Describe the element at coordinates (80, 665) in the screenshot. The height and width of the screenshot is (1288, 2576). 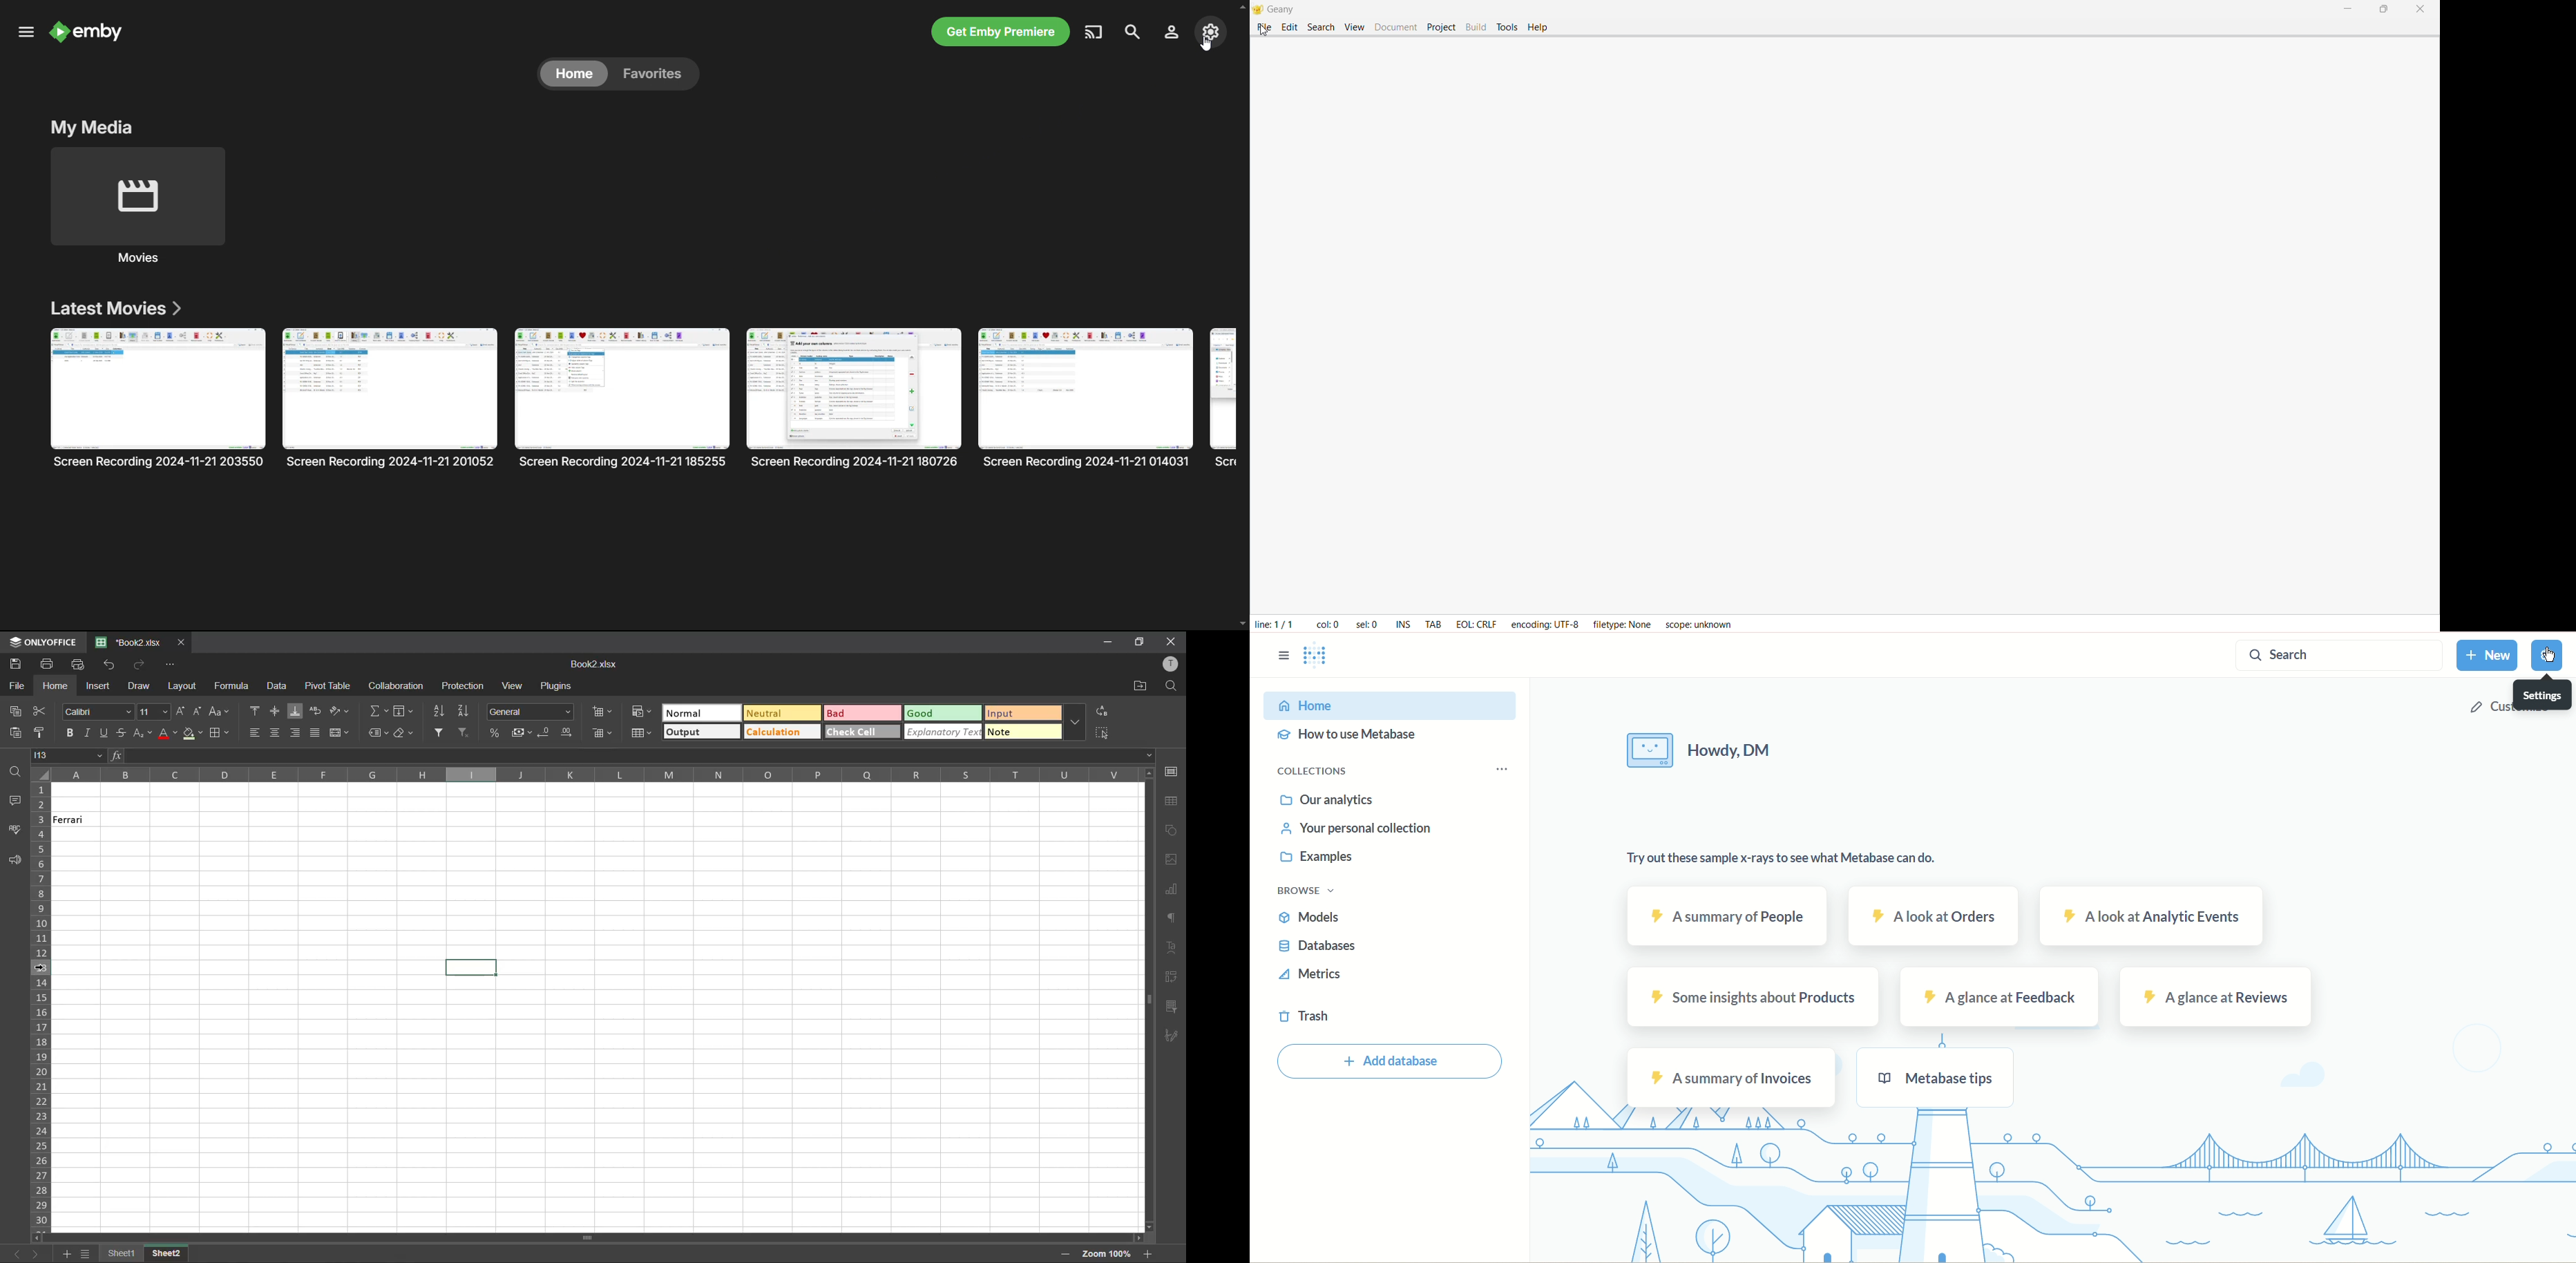
I see `quick print` at that location.